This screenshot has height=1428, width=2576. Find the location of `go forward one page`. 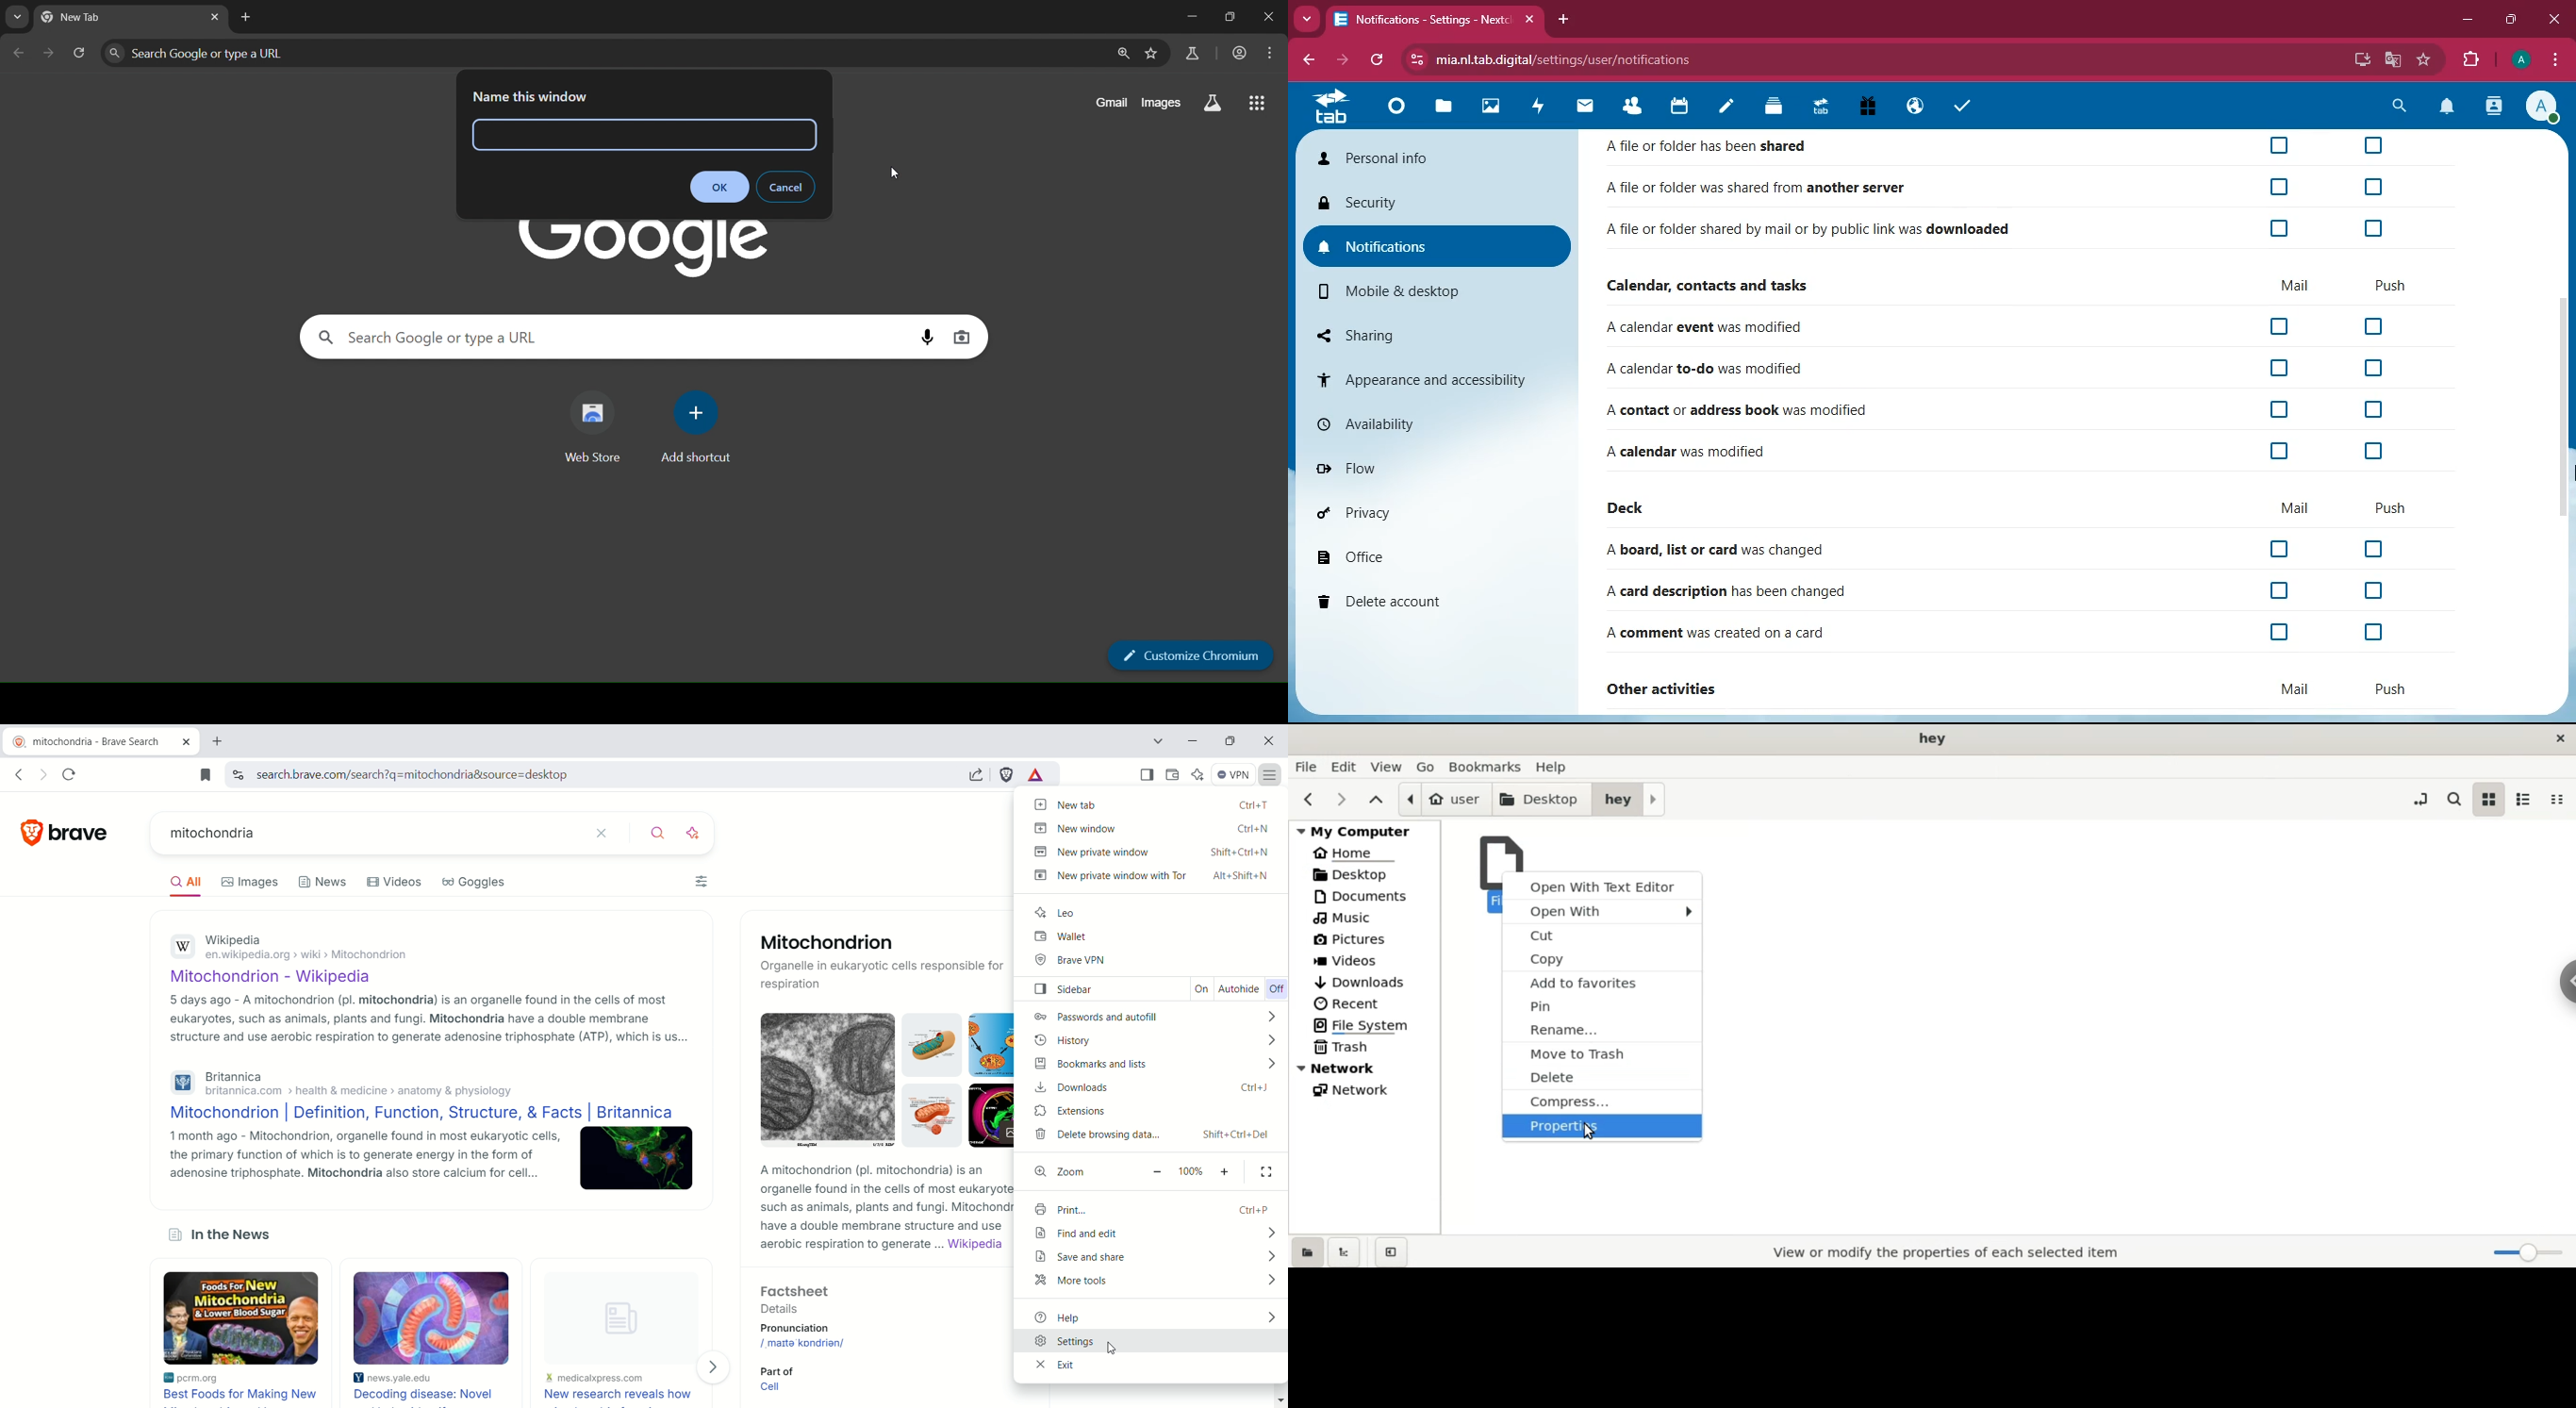

go forward one page is located at coordinates (48, 53).